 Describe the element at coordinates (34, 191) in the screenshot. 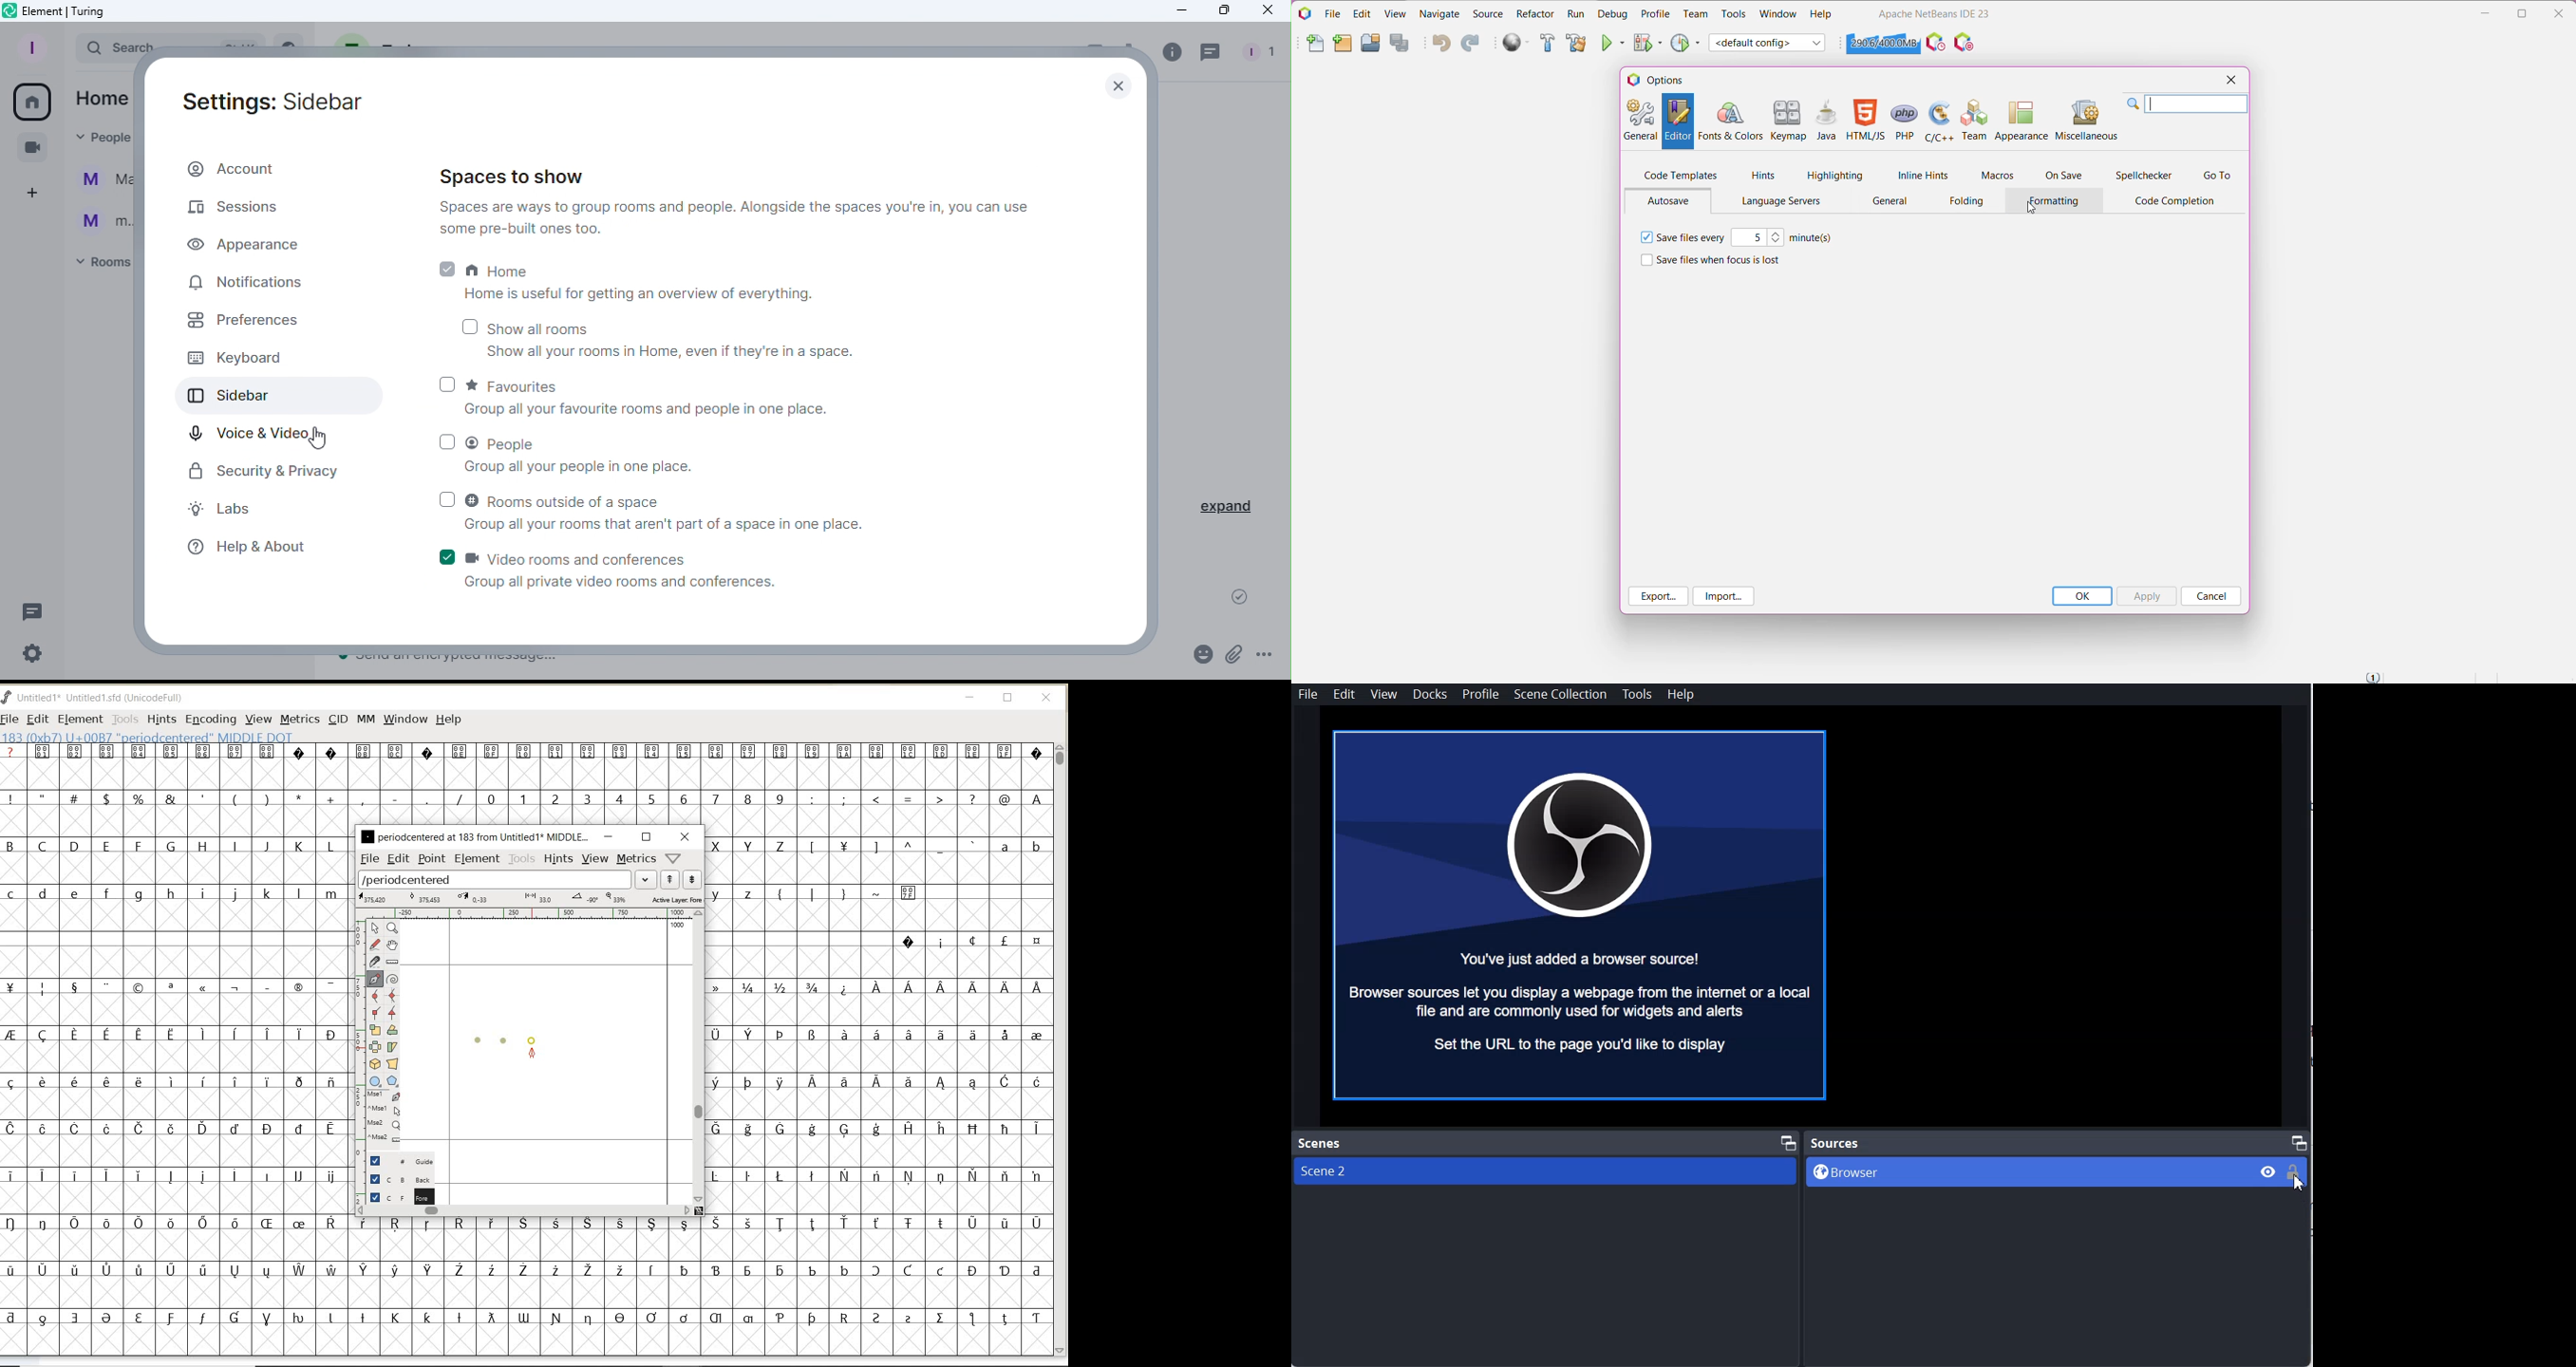

I see `Create a space` at that location.